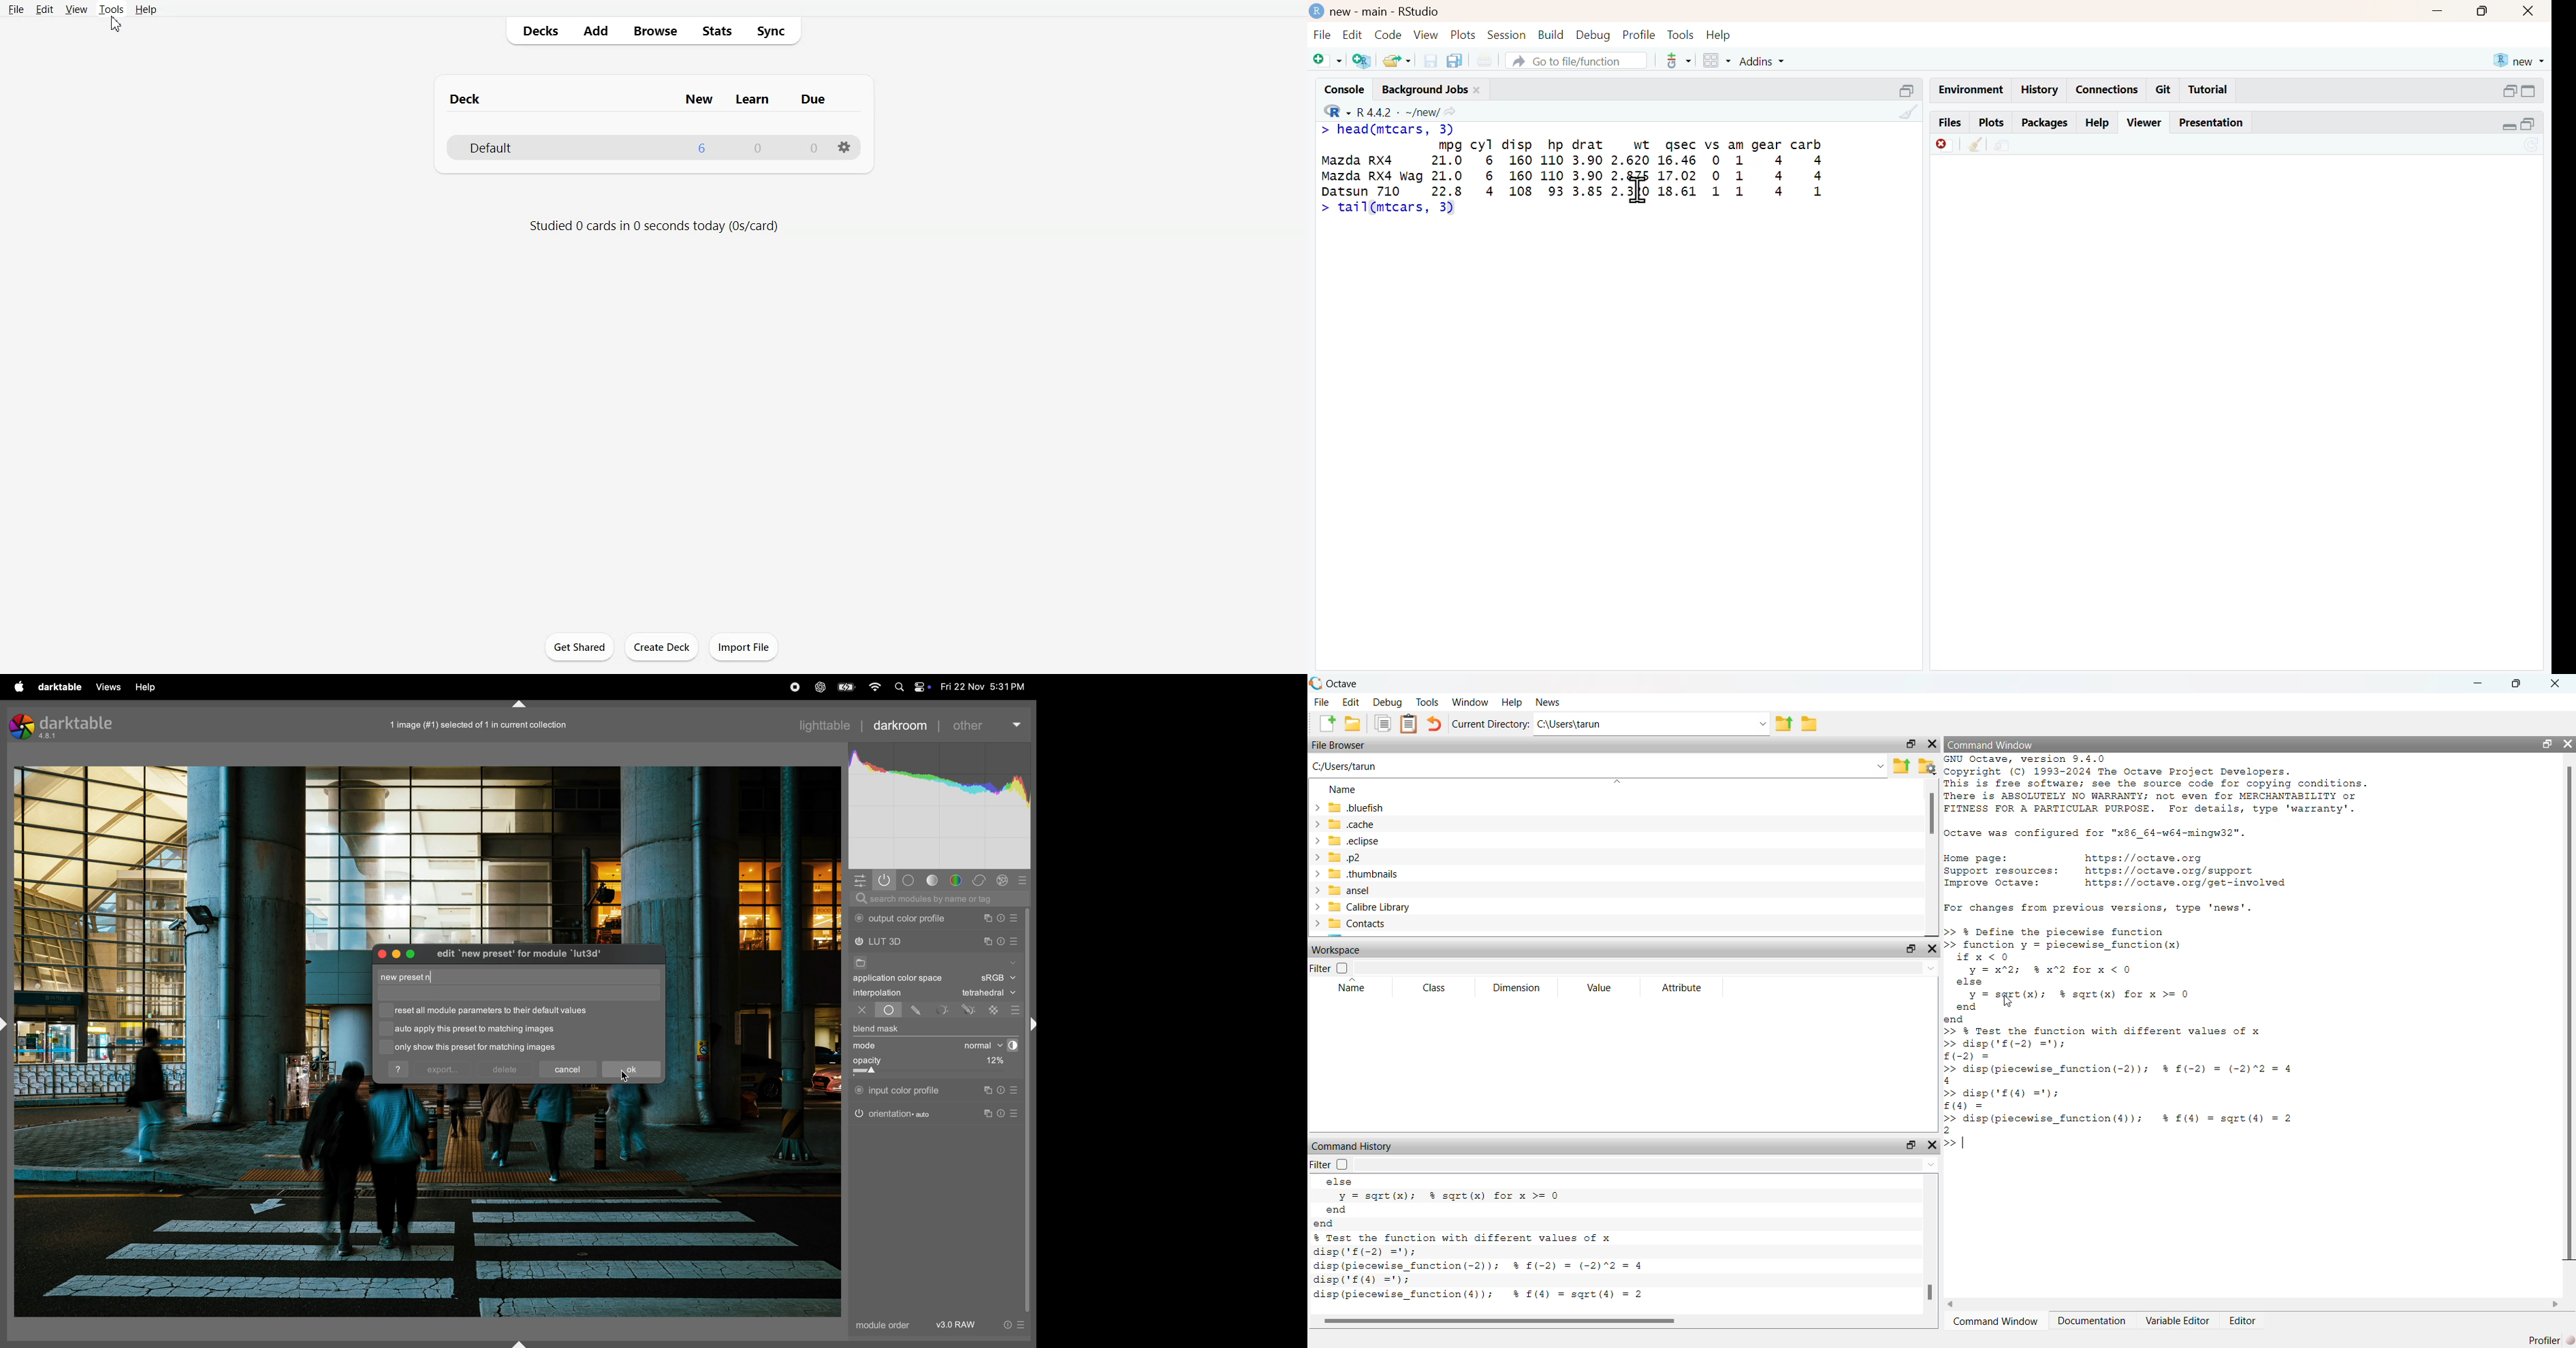 The image size is (2576, 1372). I want to click on orientation, so click(893, 1113).